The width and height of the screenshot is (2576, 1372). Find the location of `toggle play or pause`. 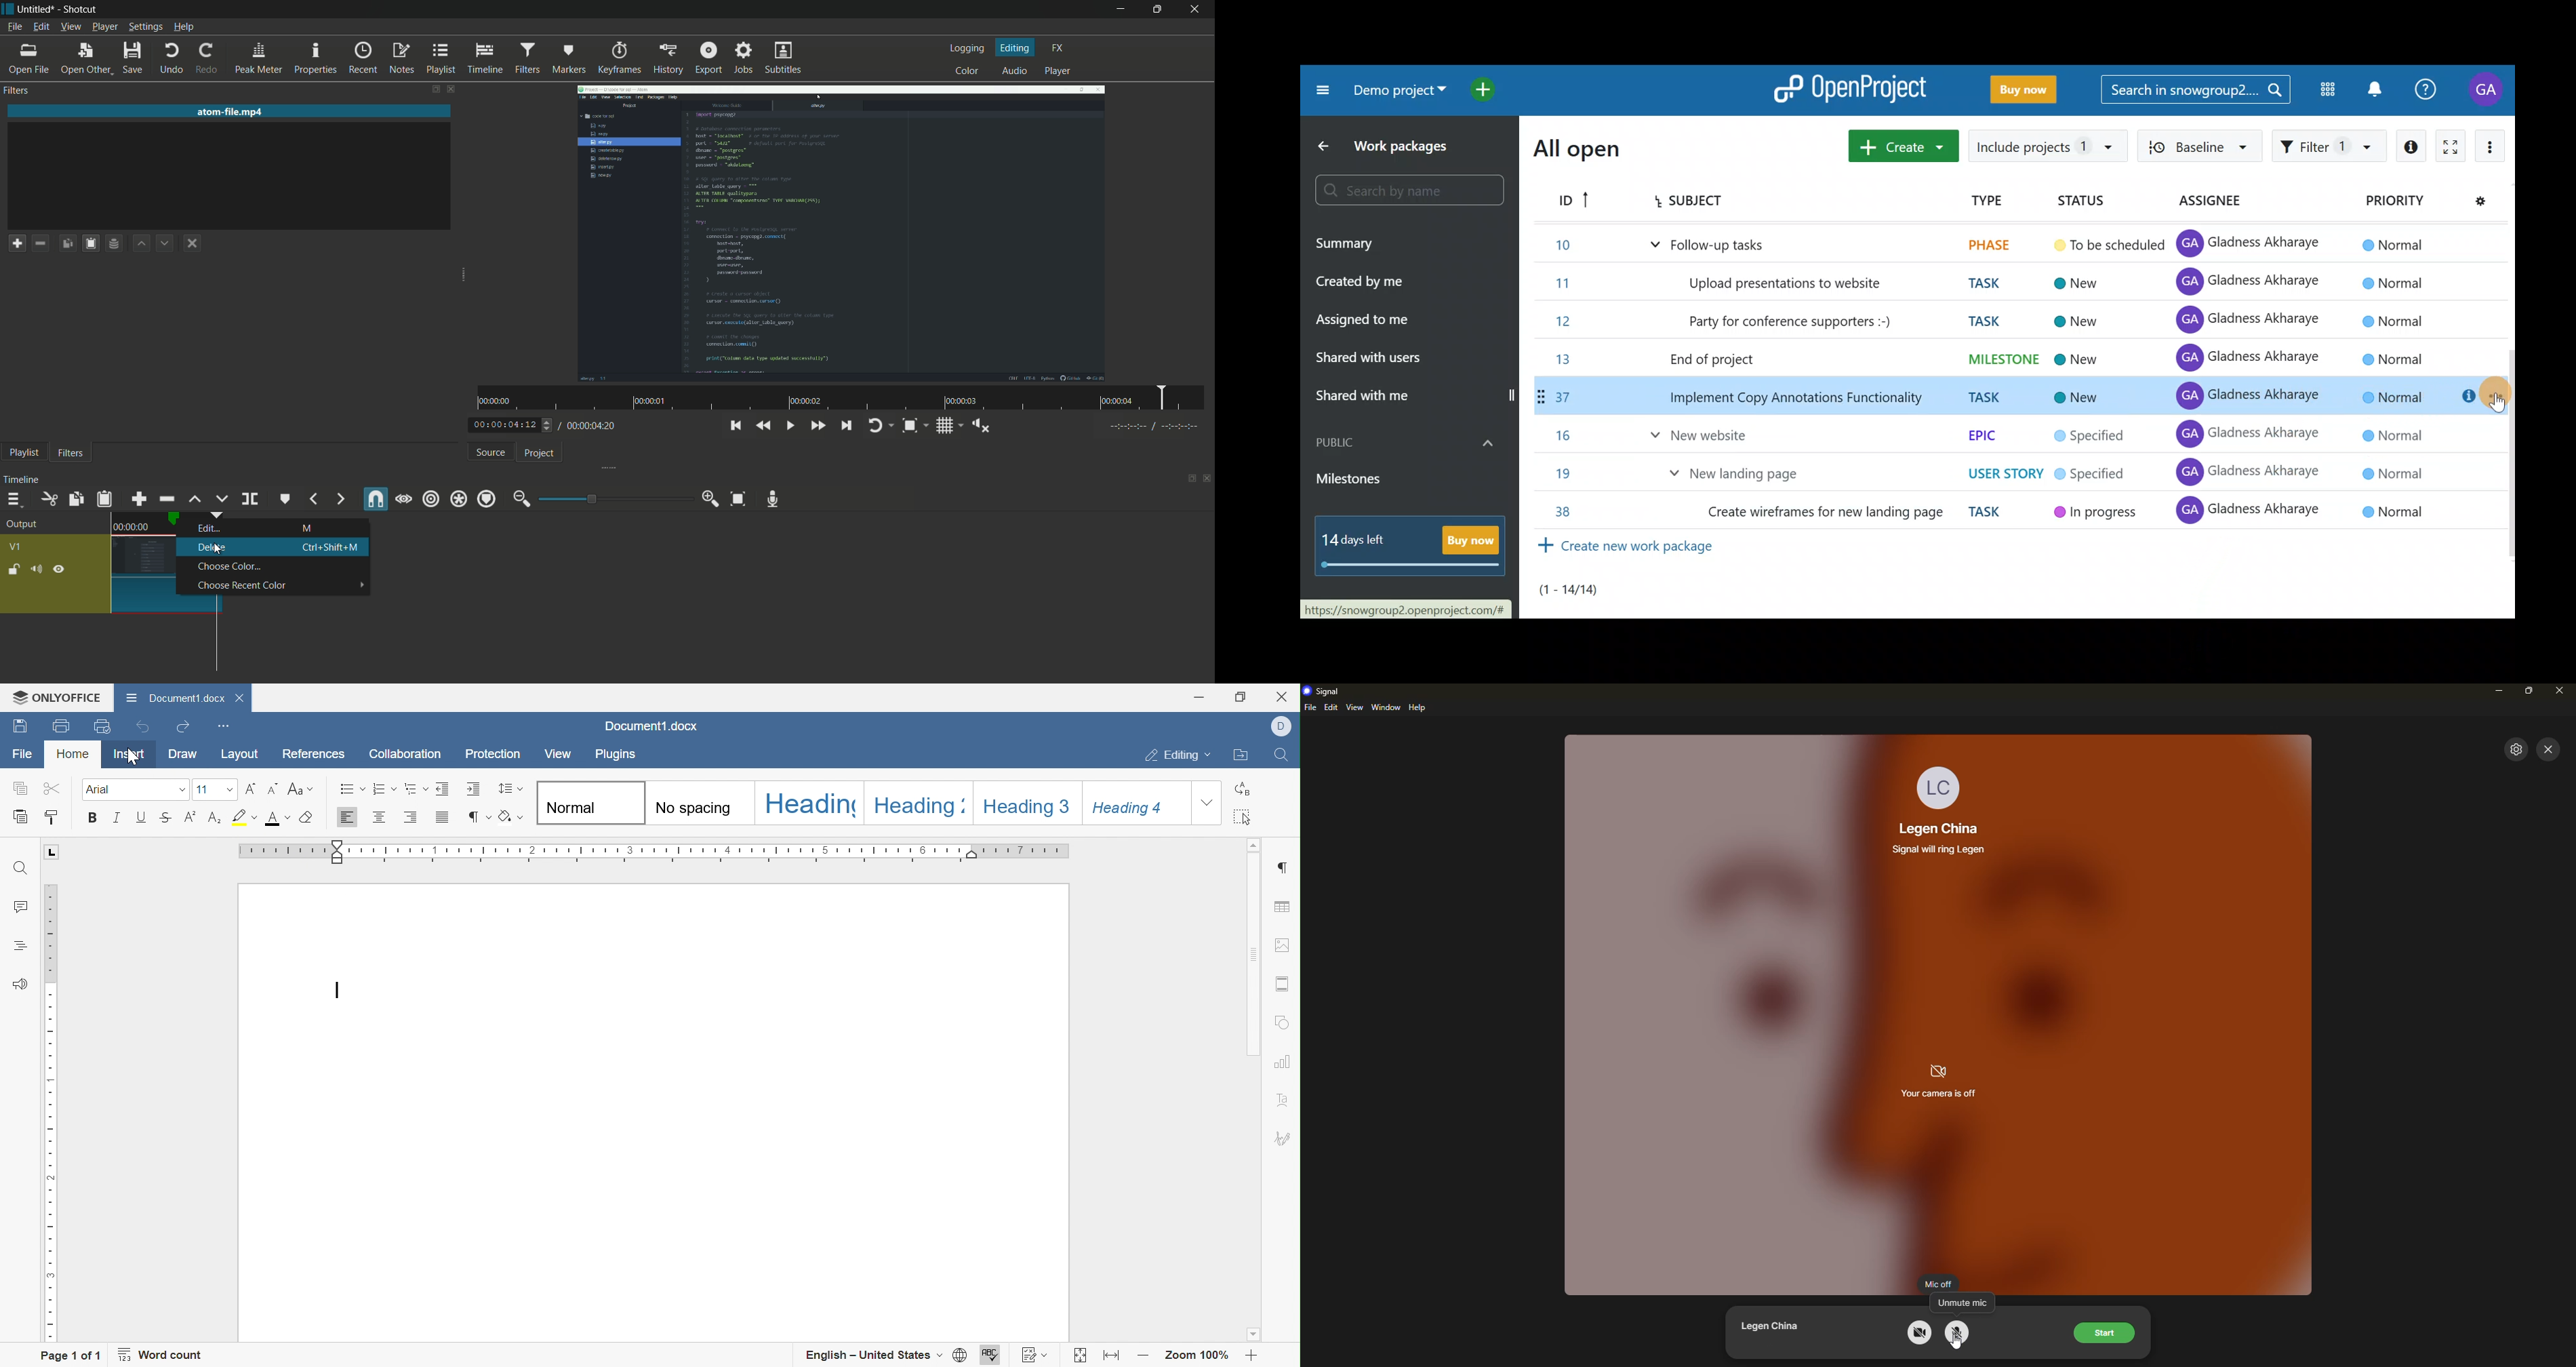

toggle play or pause is located at coordinates (789, 427).